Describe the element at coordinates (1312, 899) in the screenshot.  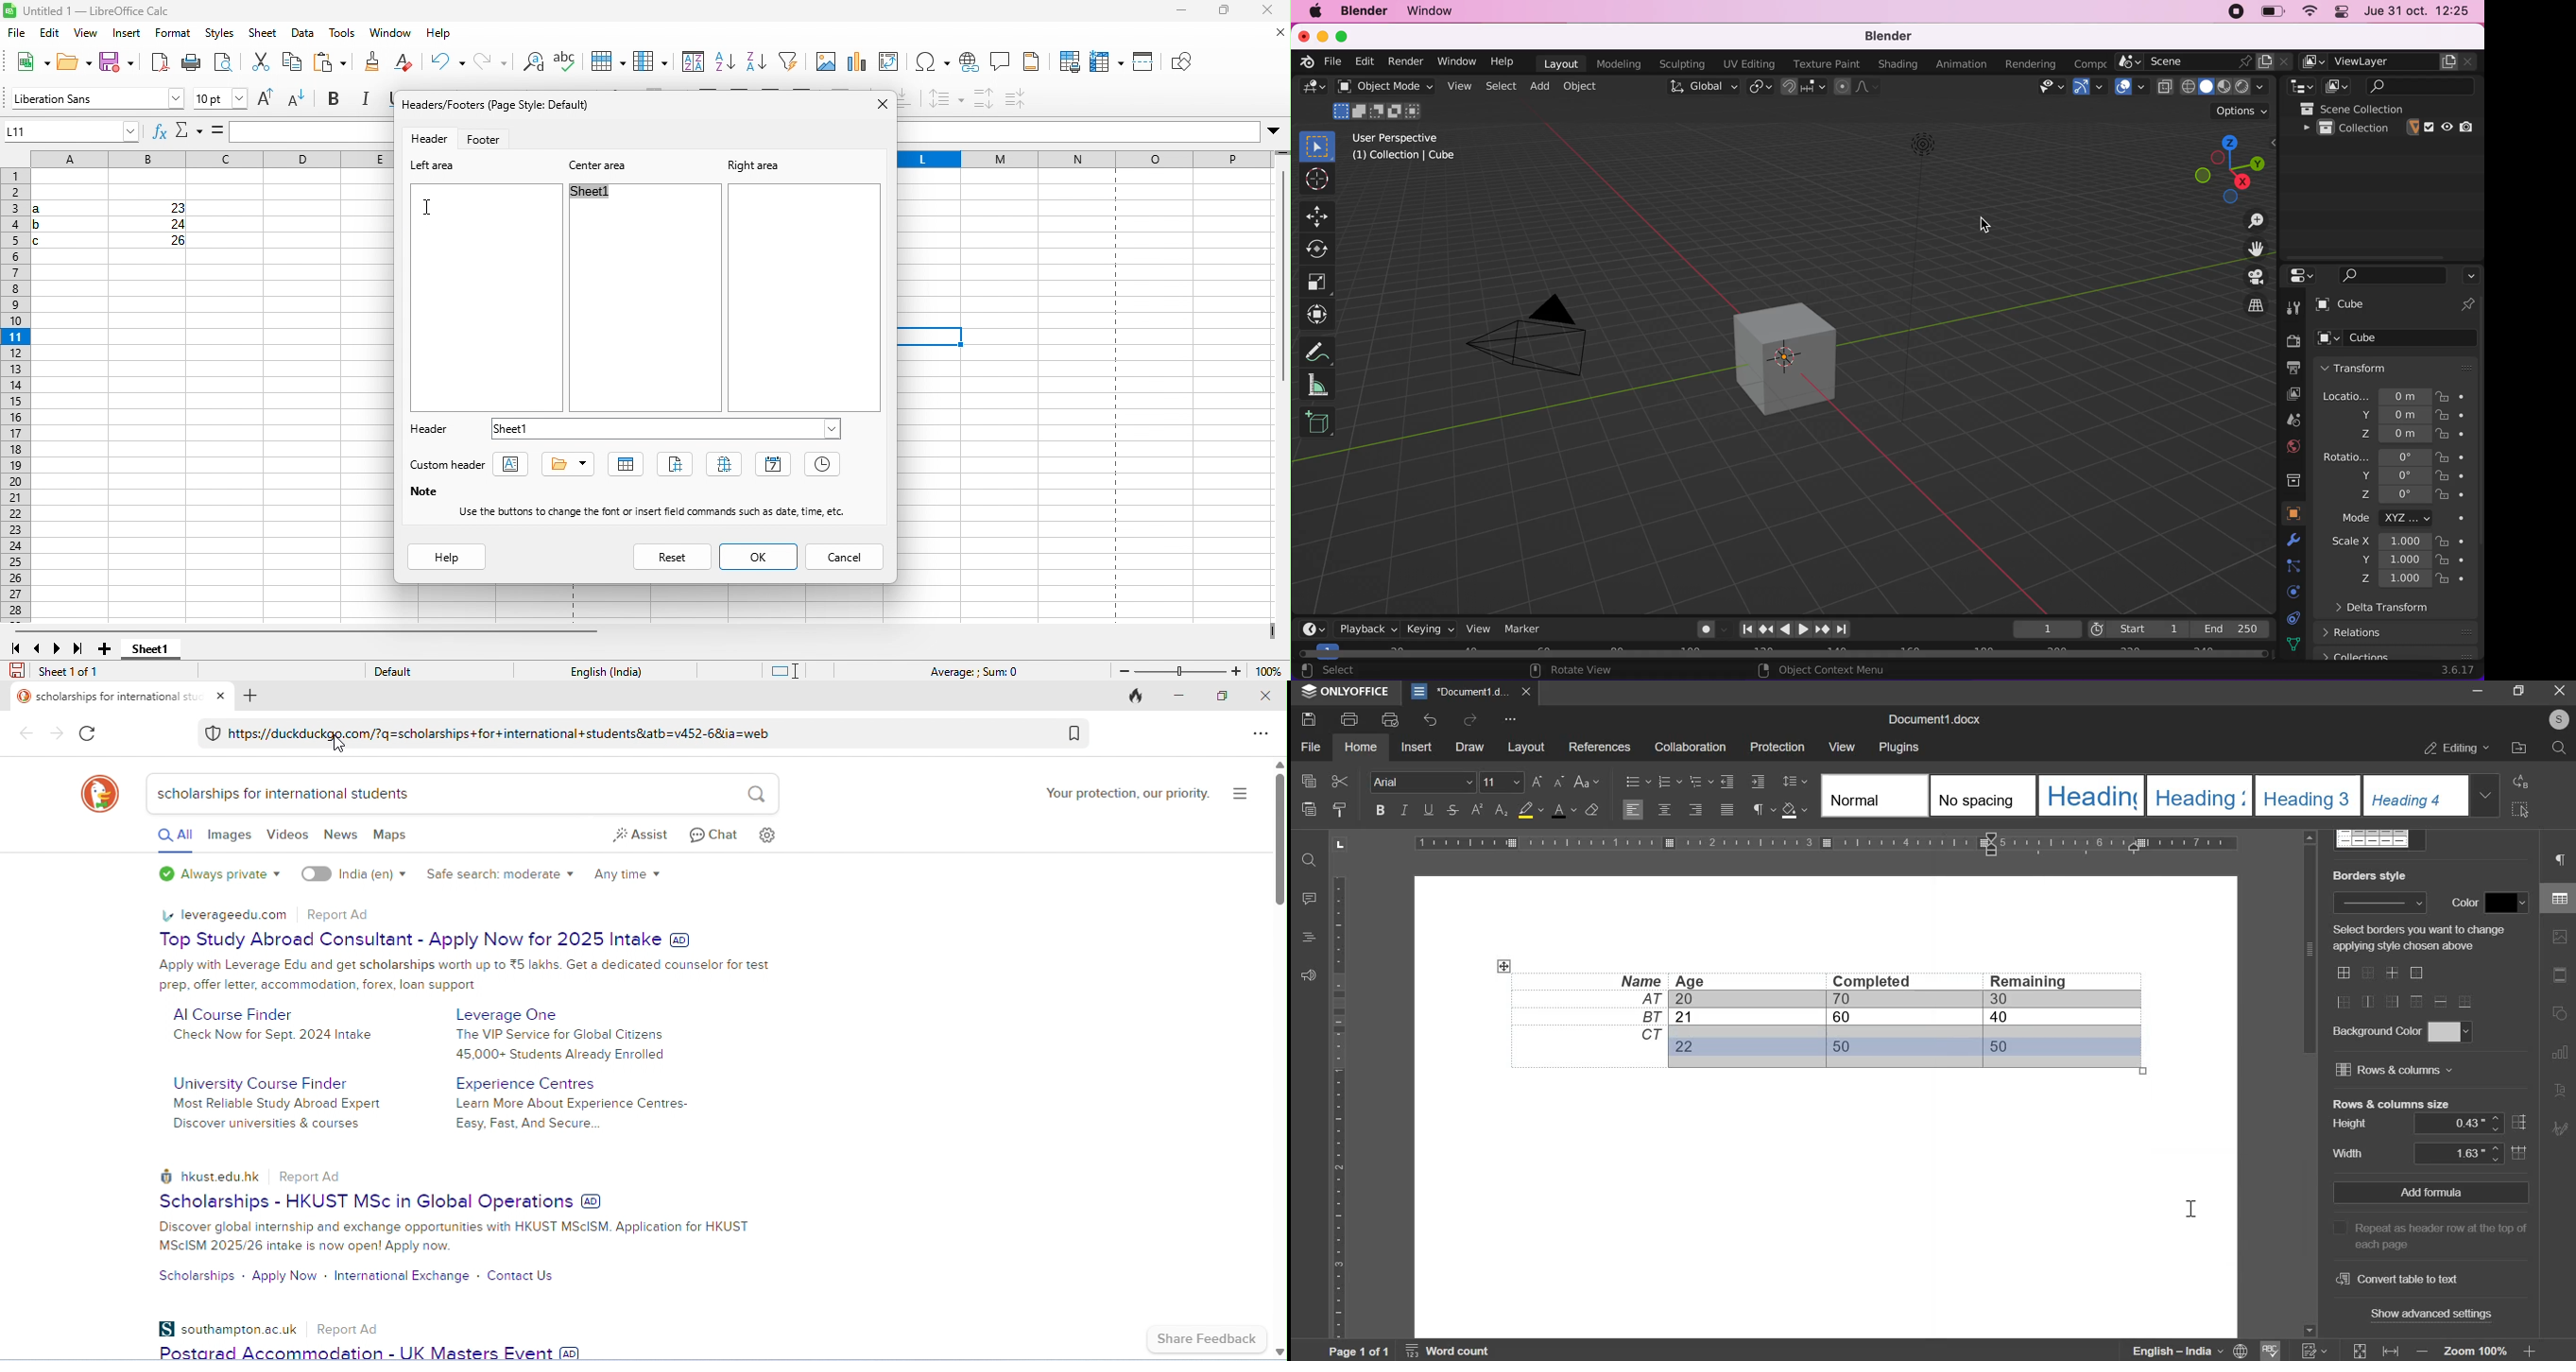
I see `comment` at that location.